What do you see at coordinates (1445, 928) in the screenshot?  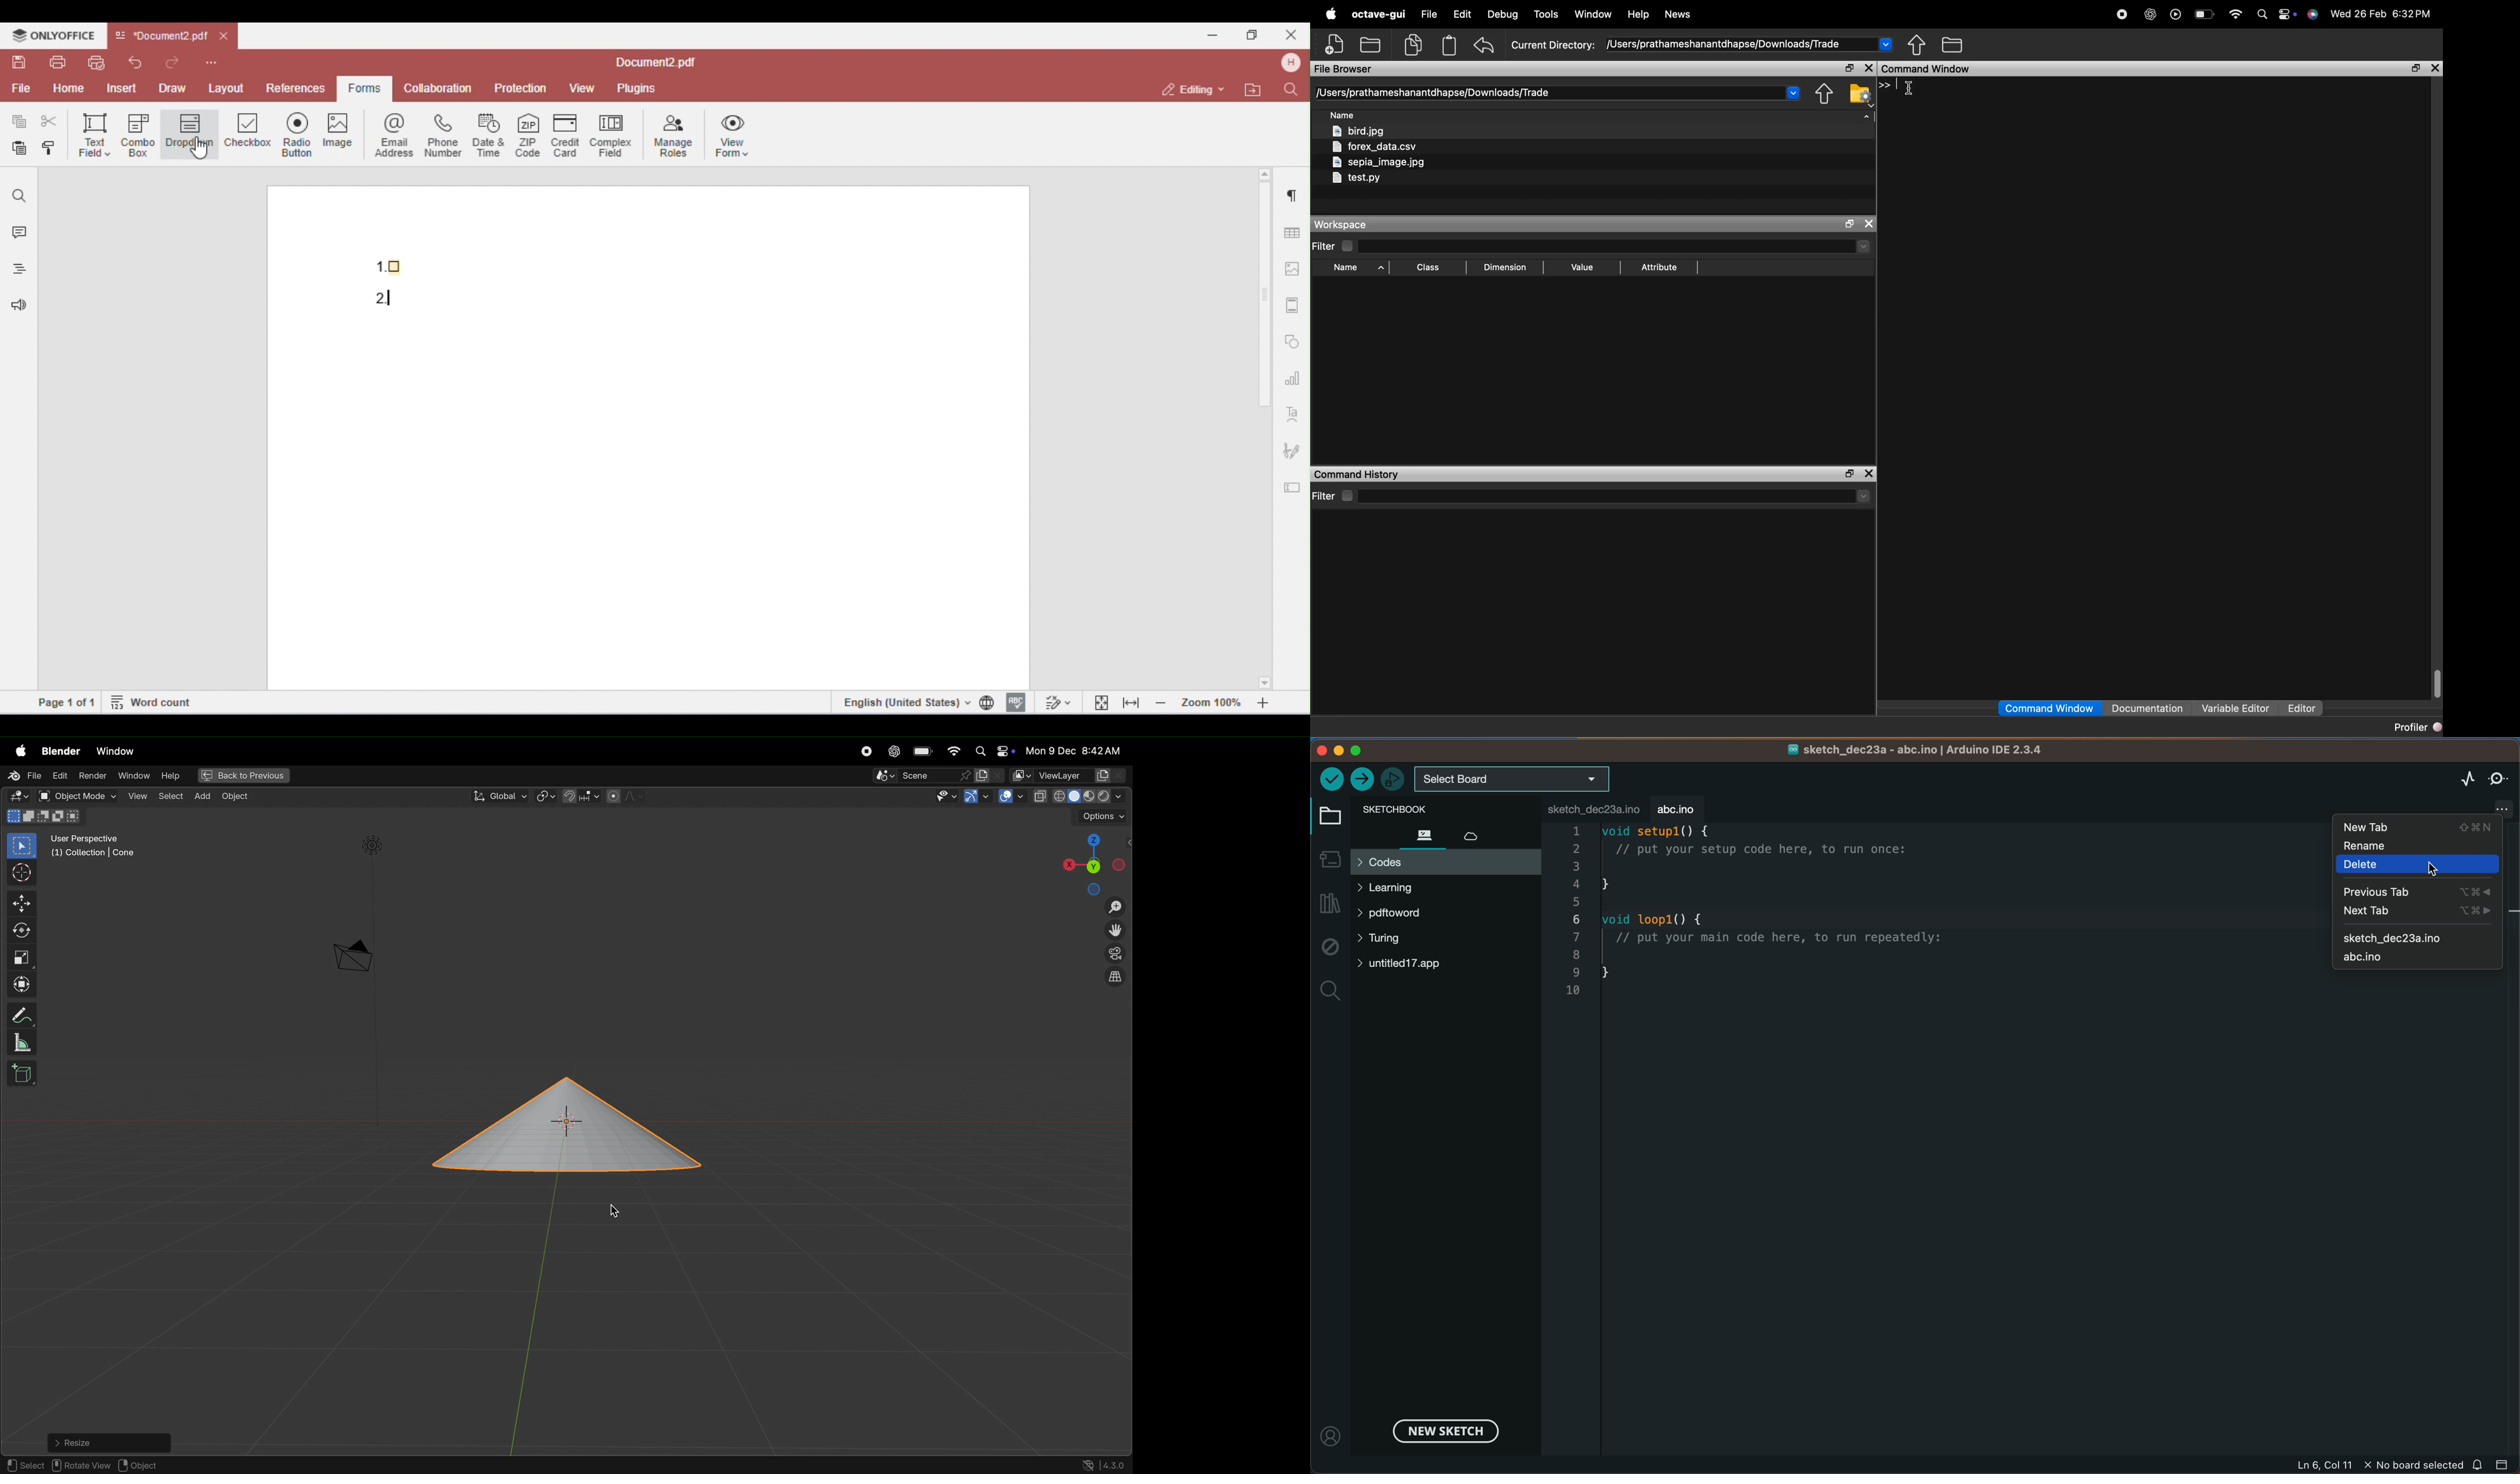 I see `files and folders ` at bounding box center [1445, 928].